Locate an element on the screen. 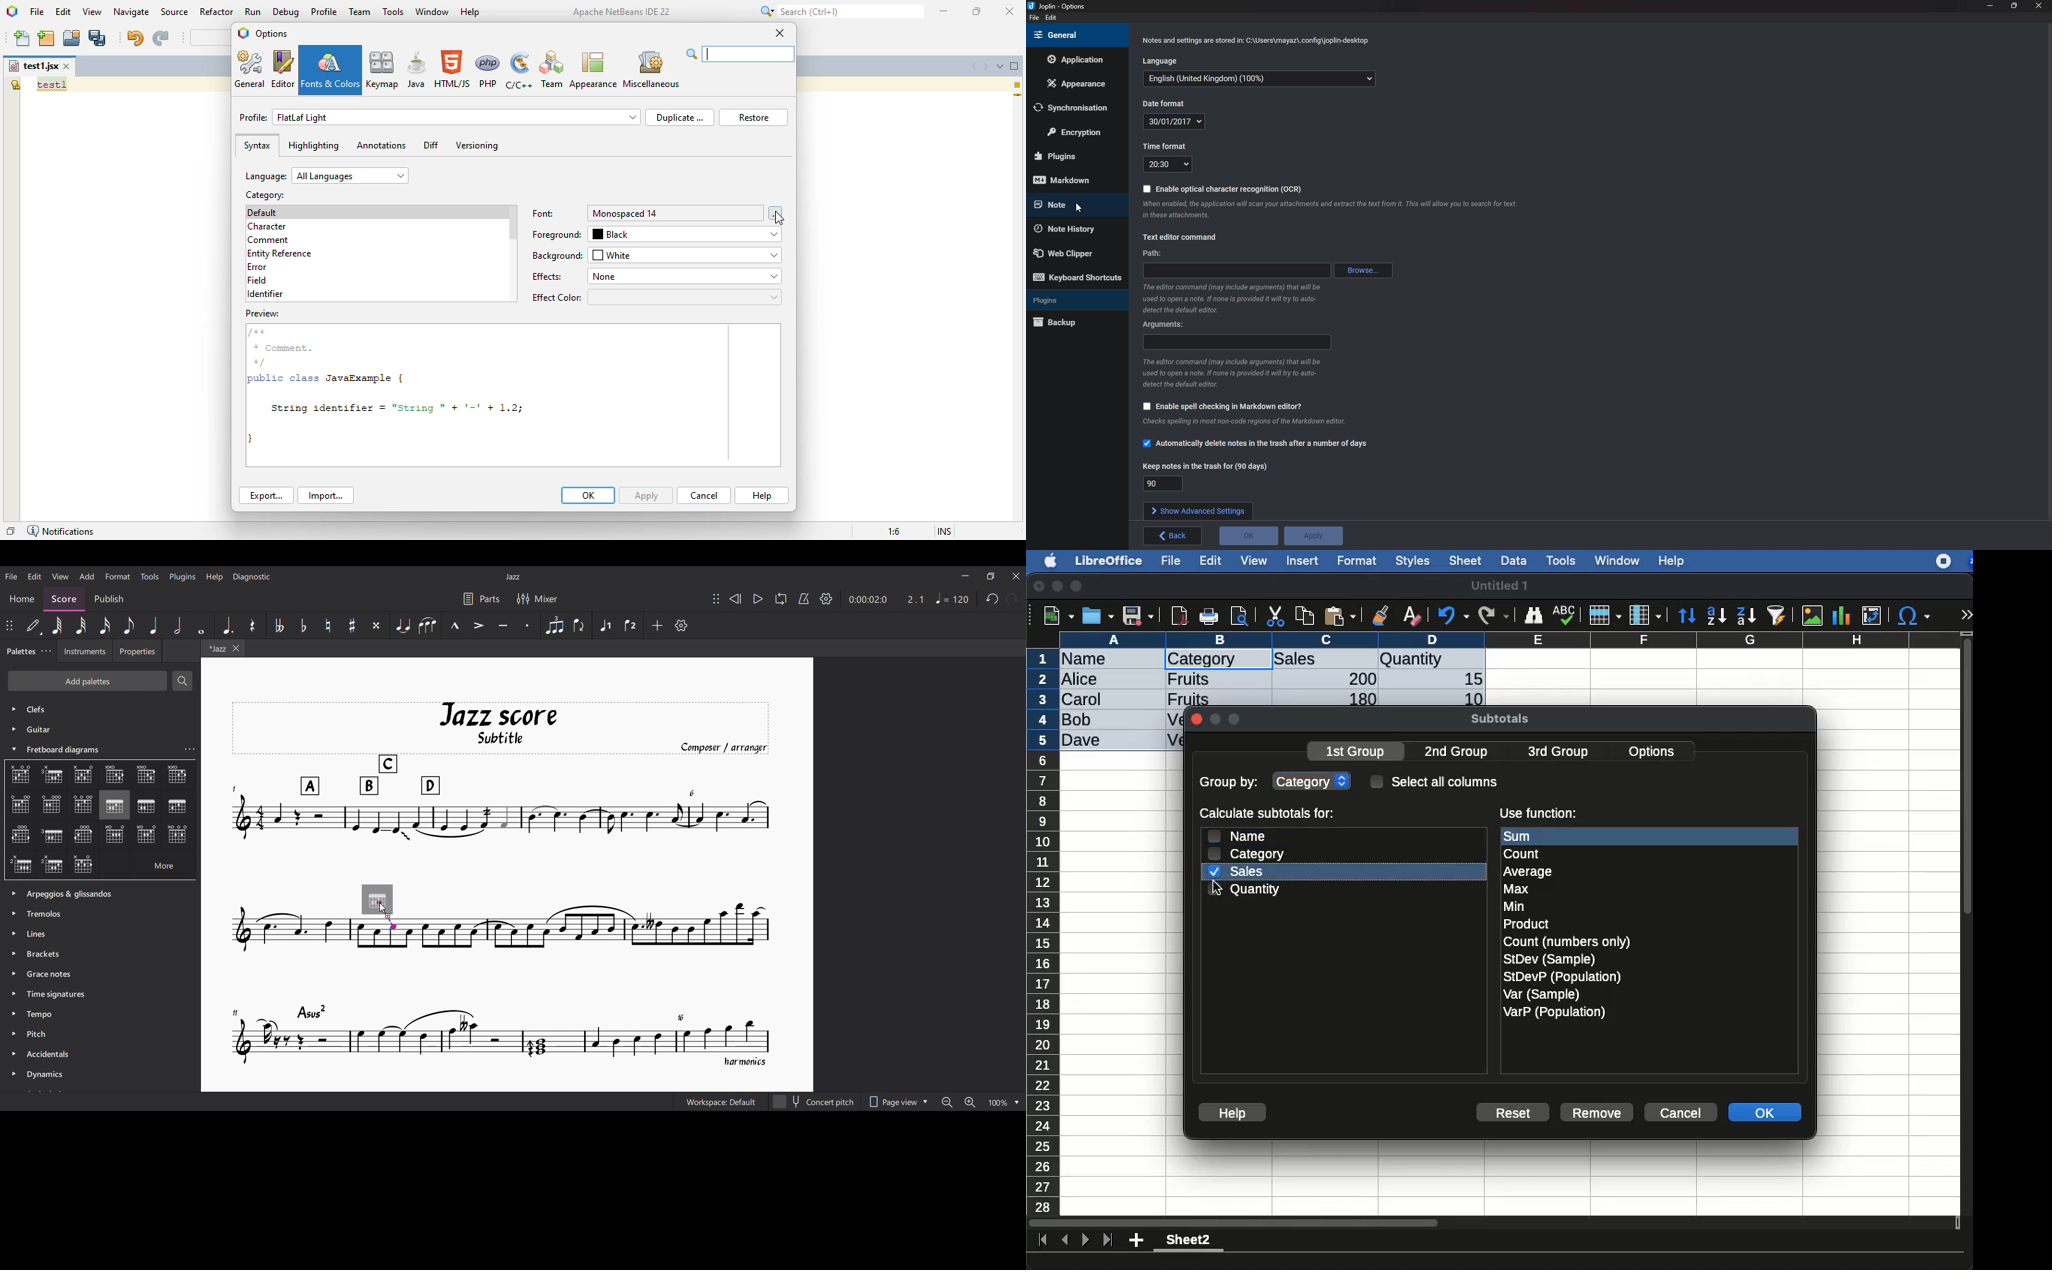  8th note is located at coordinates (129, 625).